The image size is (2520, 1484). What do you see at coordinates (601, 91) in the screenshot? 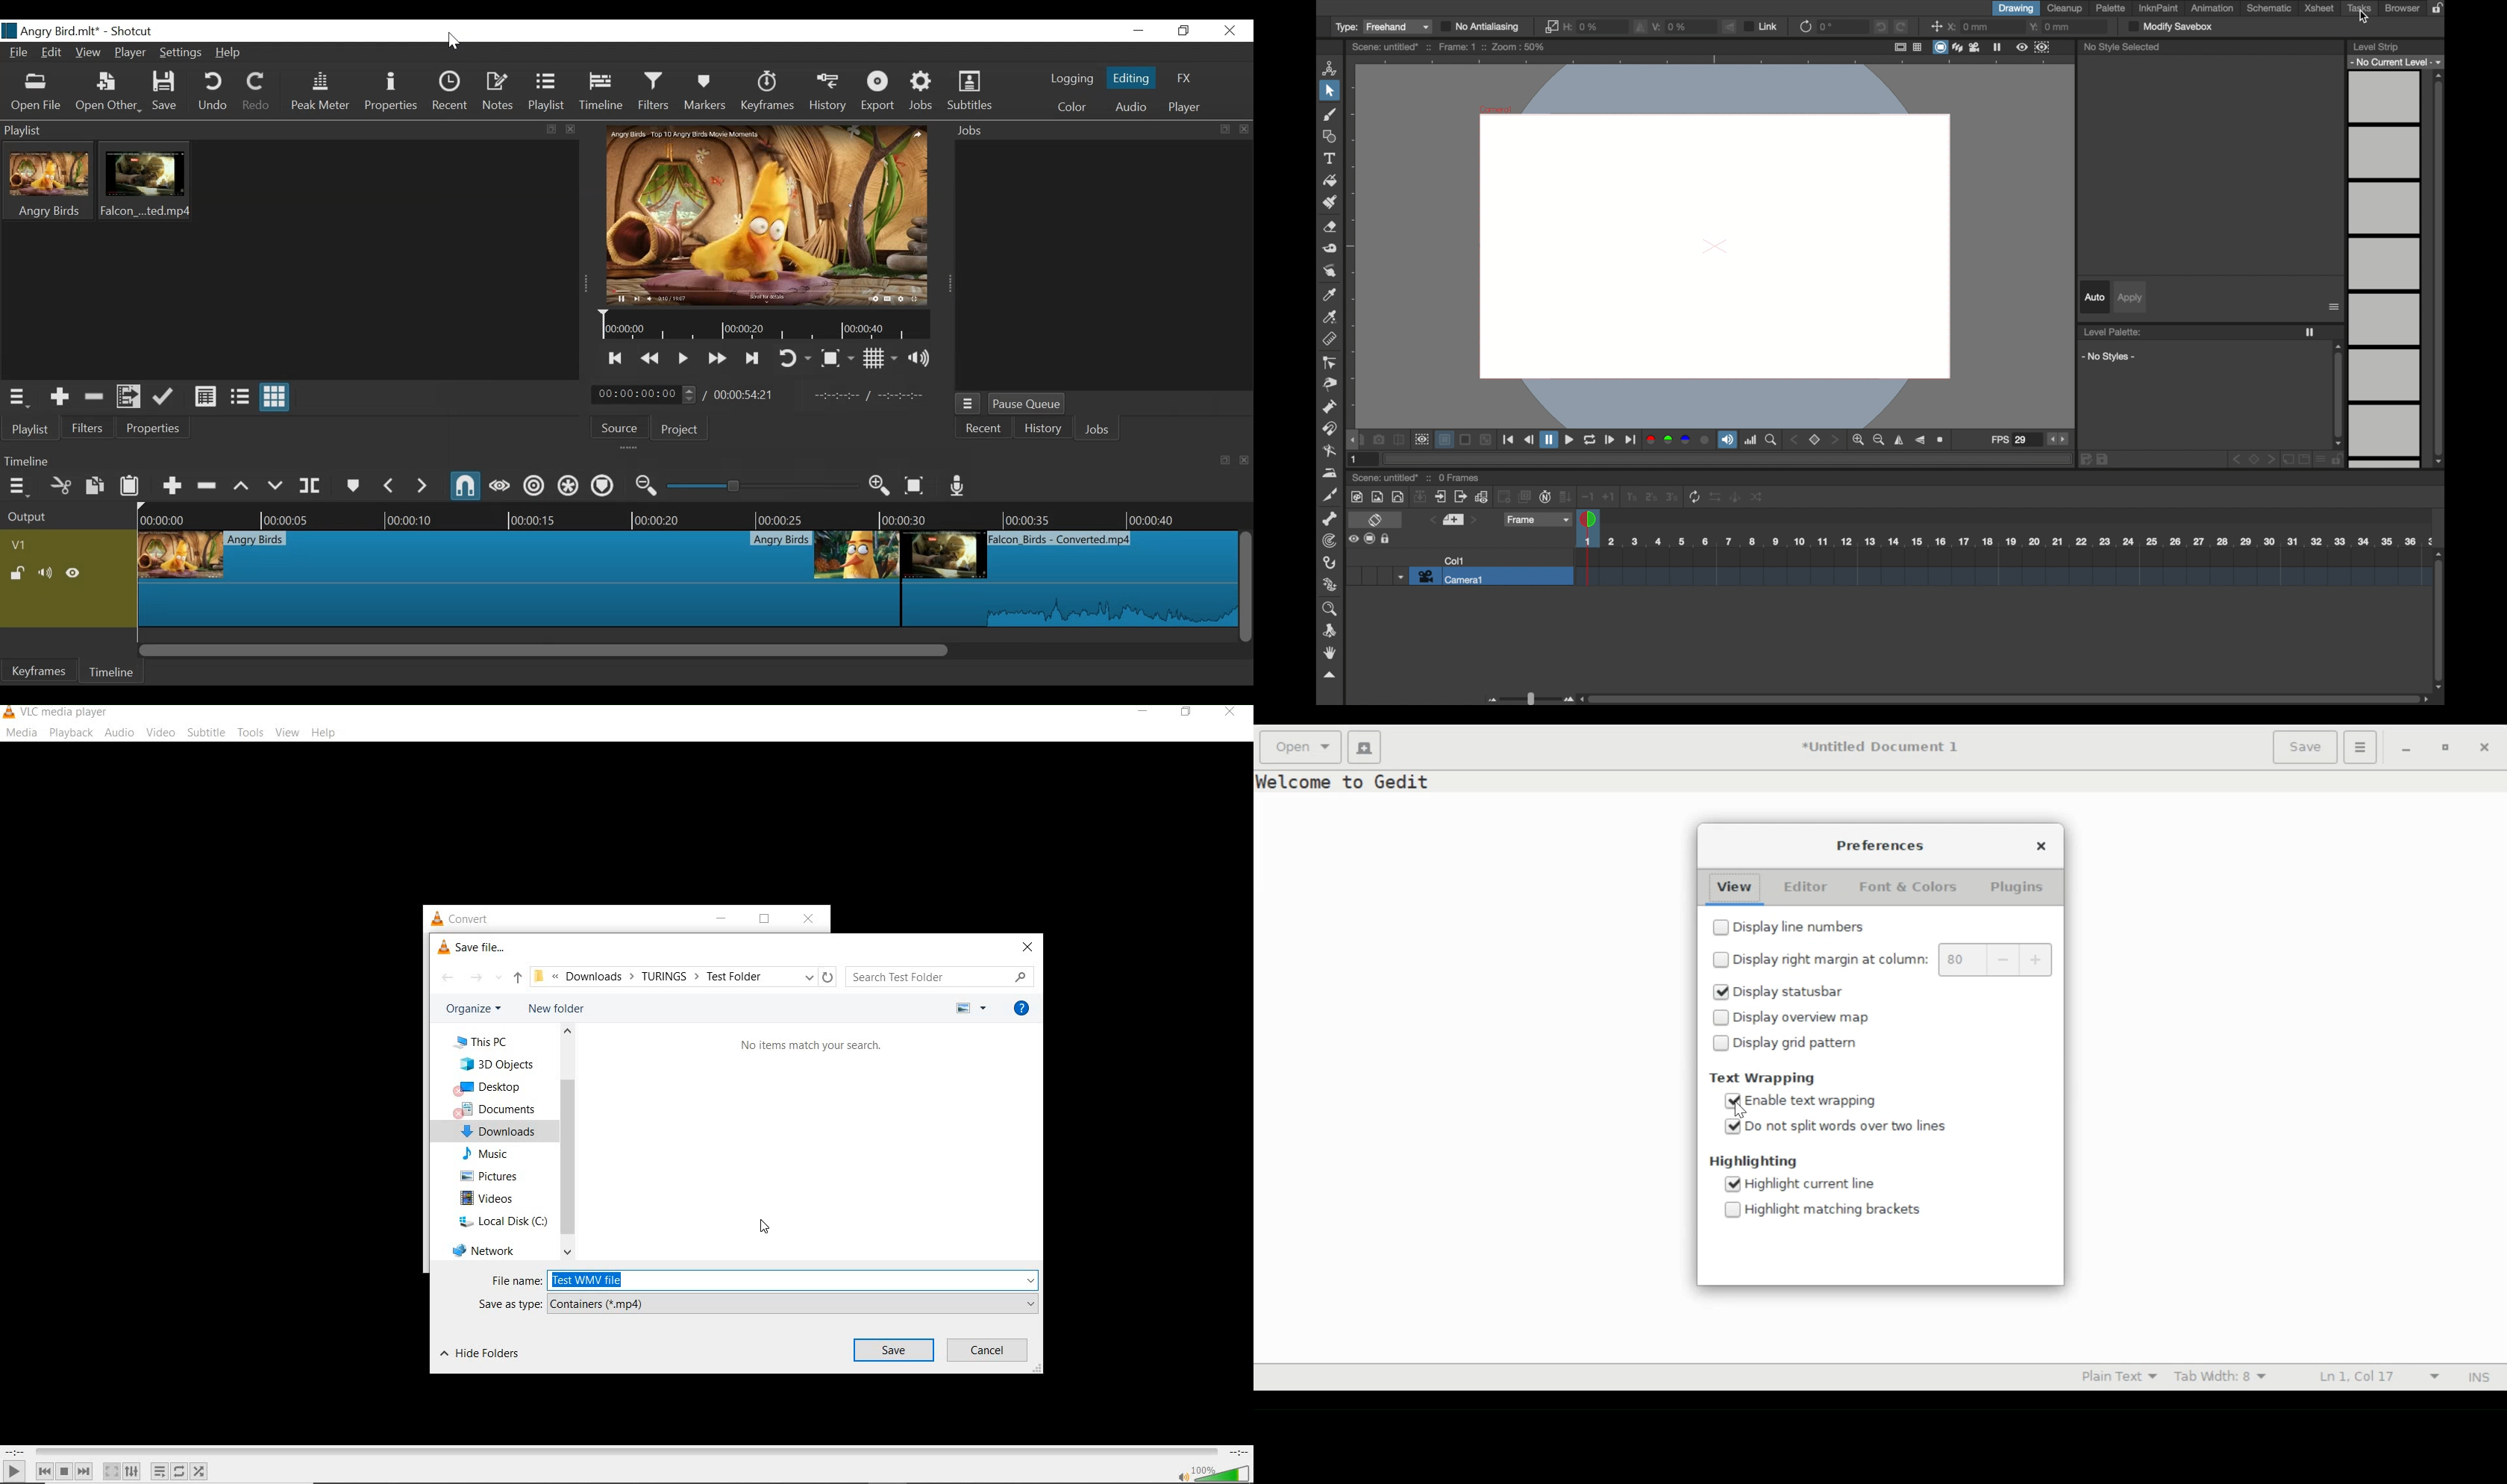
I see `Timeline` at bounding box center [601, 91].